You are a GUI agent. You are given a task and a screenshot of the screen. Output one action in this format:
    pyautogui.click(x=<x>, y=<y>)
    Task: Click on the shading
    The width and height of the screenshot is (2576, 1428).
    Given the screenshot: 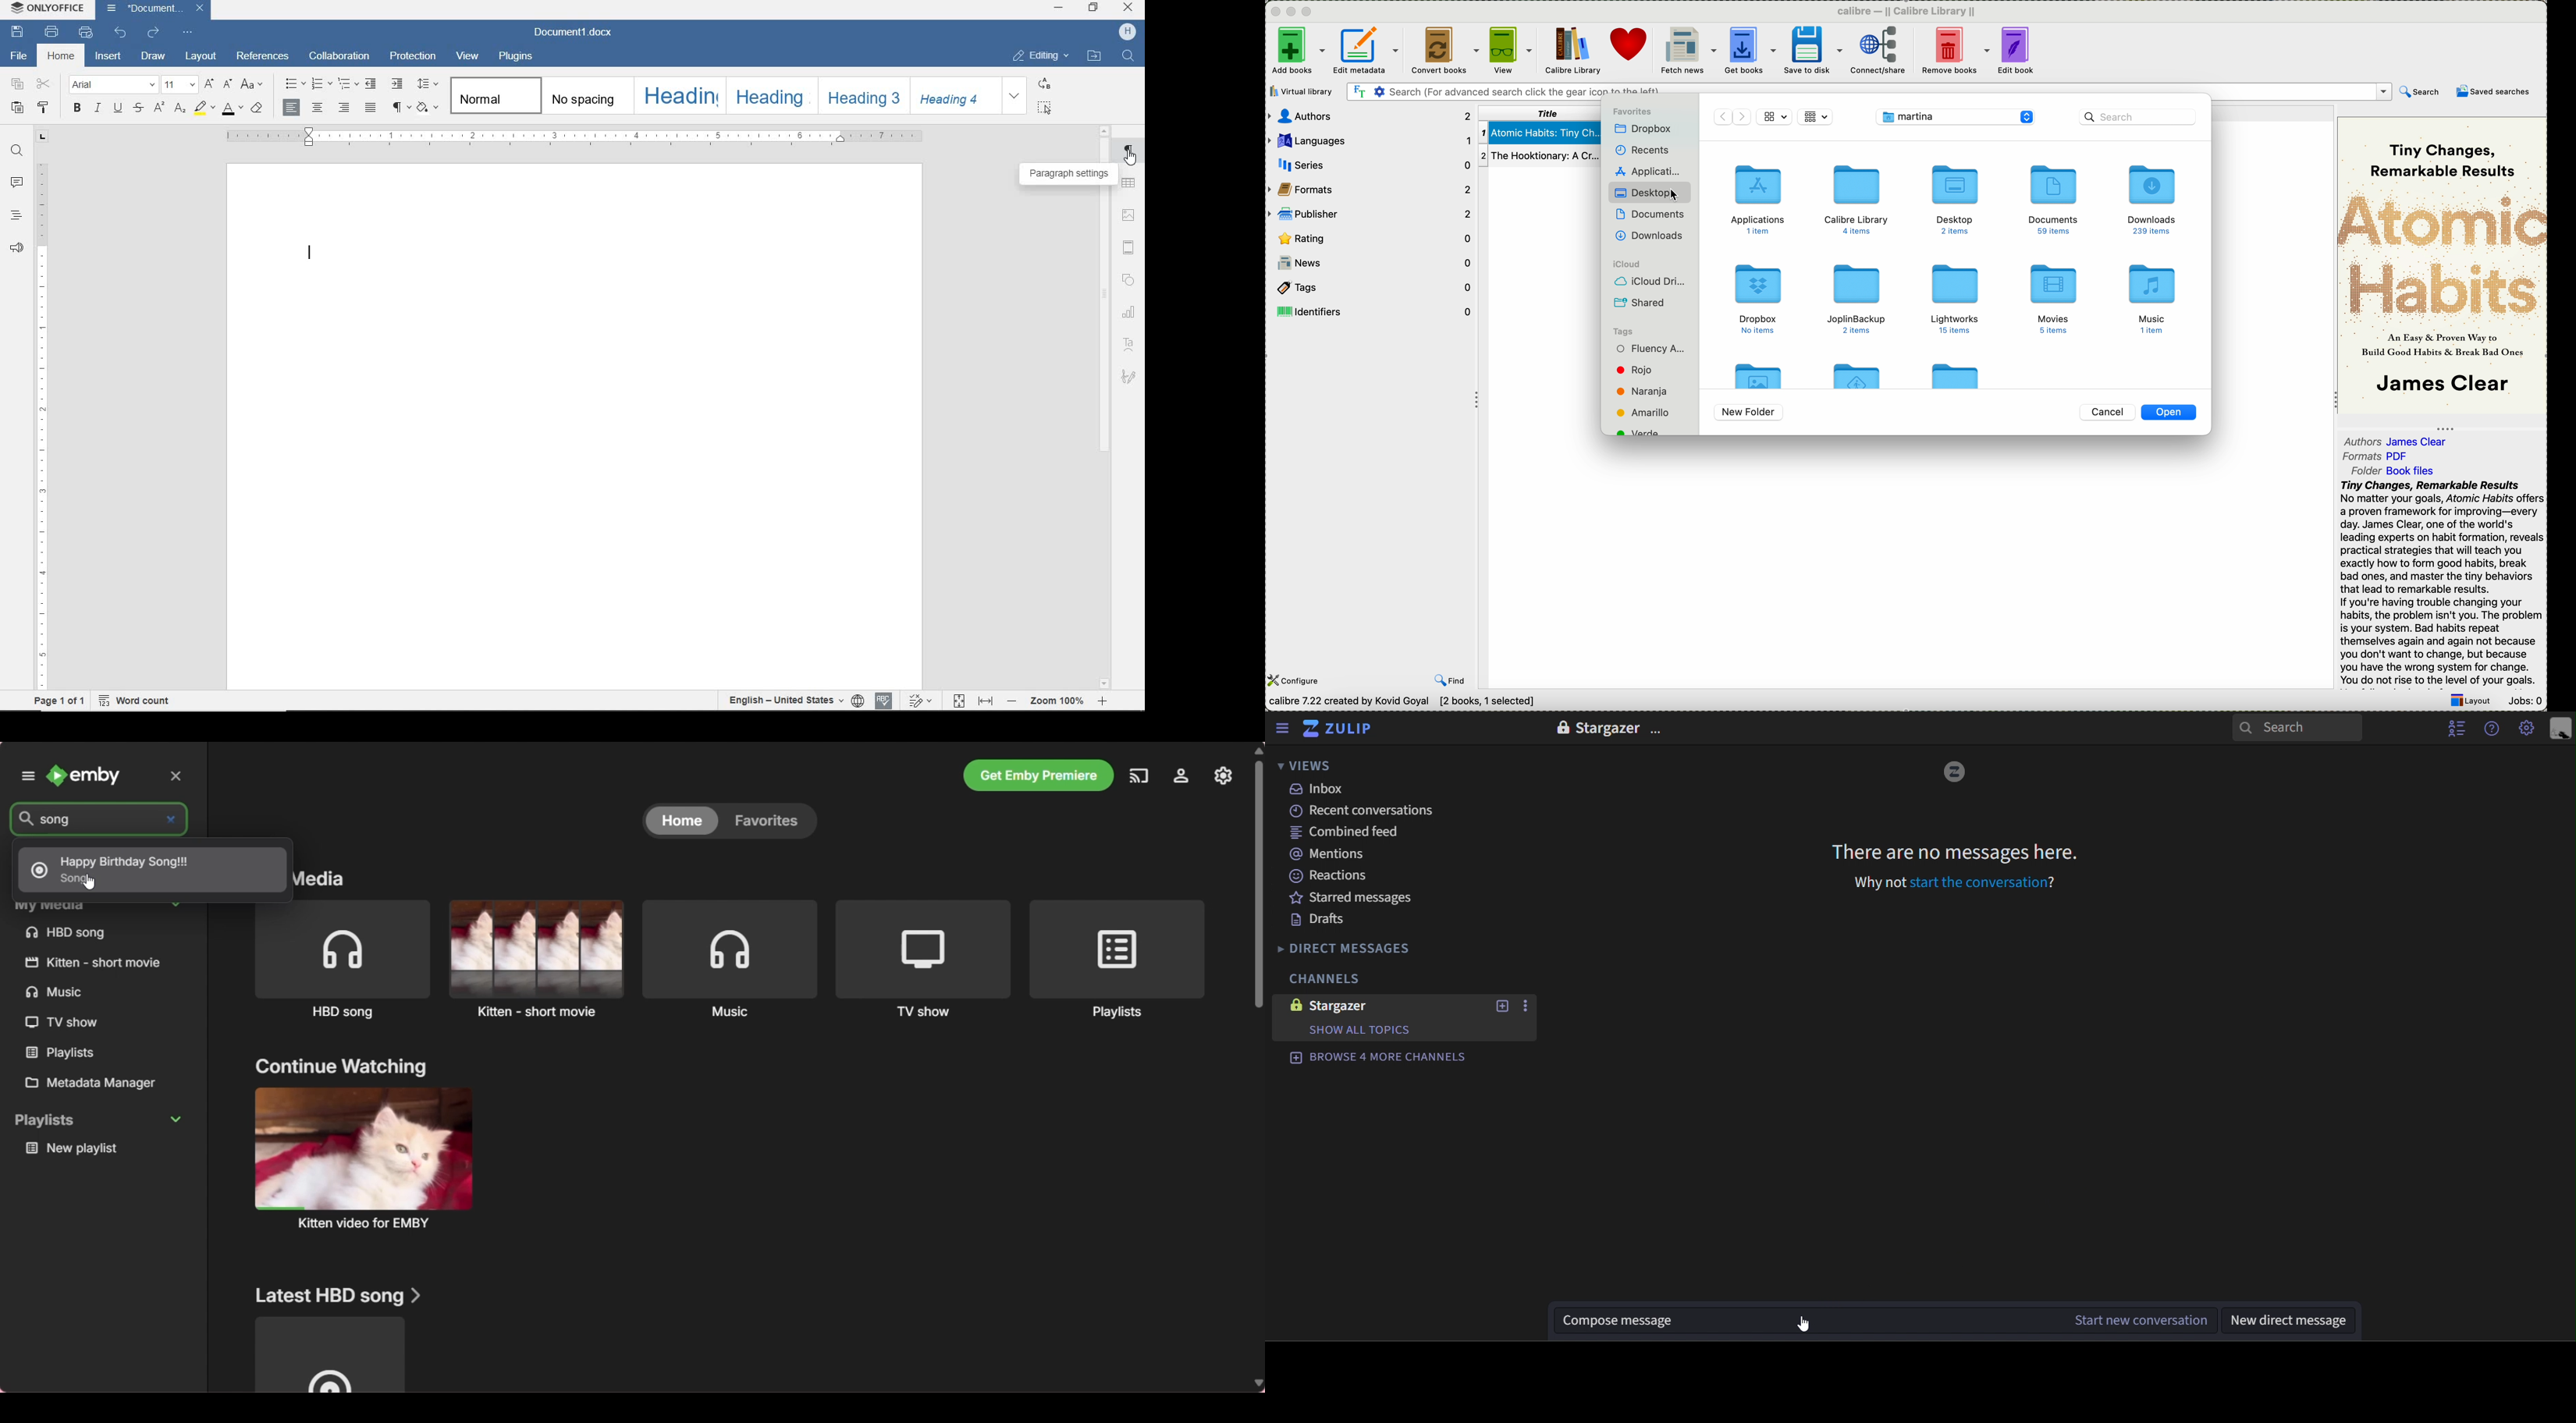 What is the action you would take?
    pyautogui.click(x=431, y=108)
    